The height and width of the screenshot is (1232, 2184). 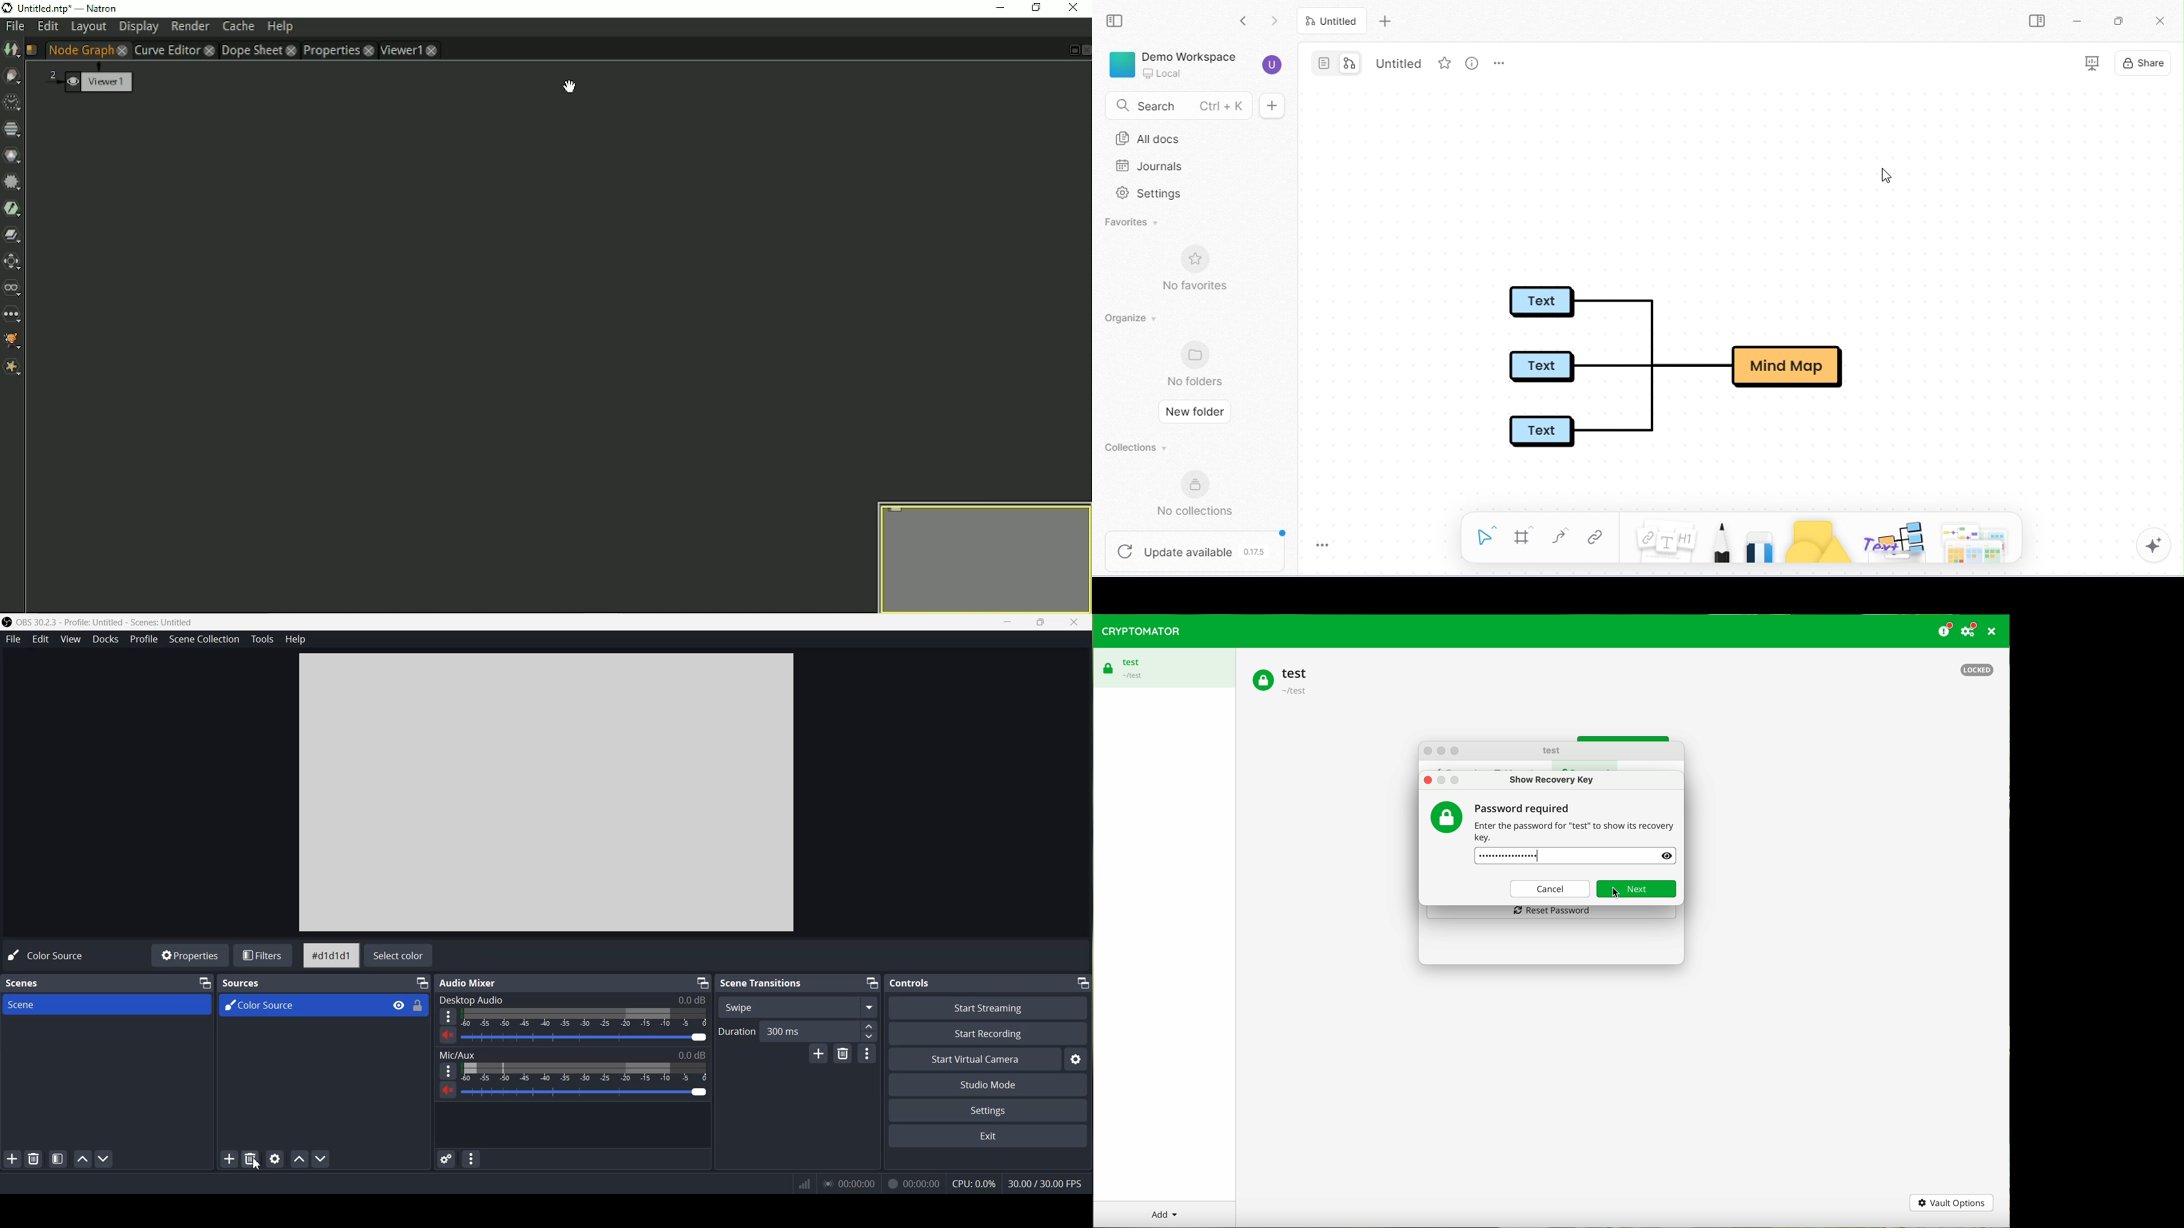 What do you see at coordinates (973, 1060) in the screenshot?
I see `Start Virtual Camera` at bounding box center [973, 1060].